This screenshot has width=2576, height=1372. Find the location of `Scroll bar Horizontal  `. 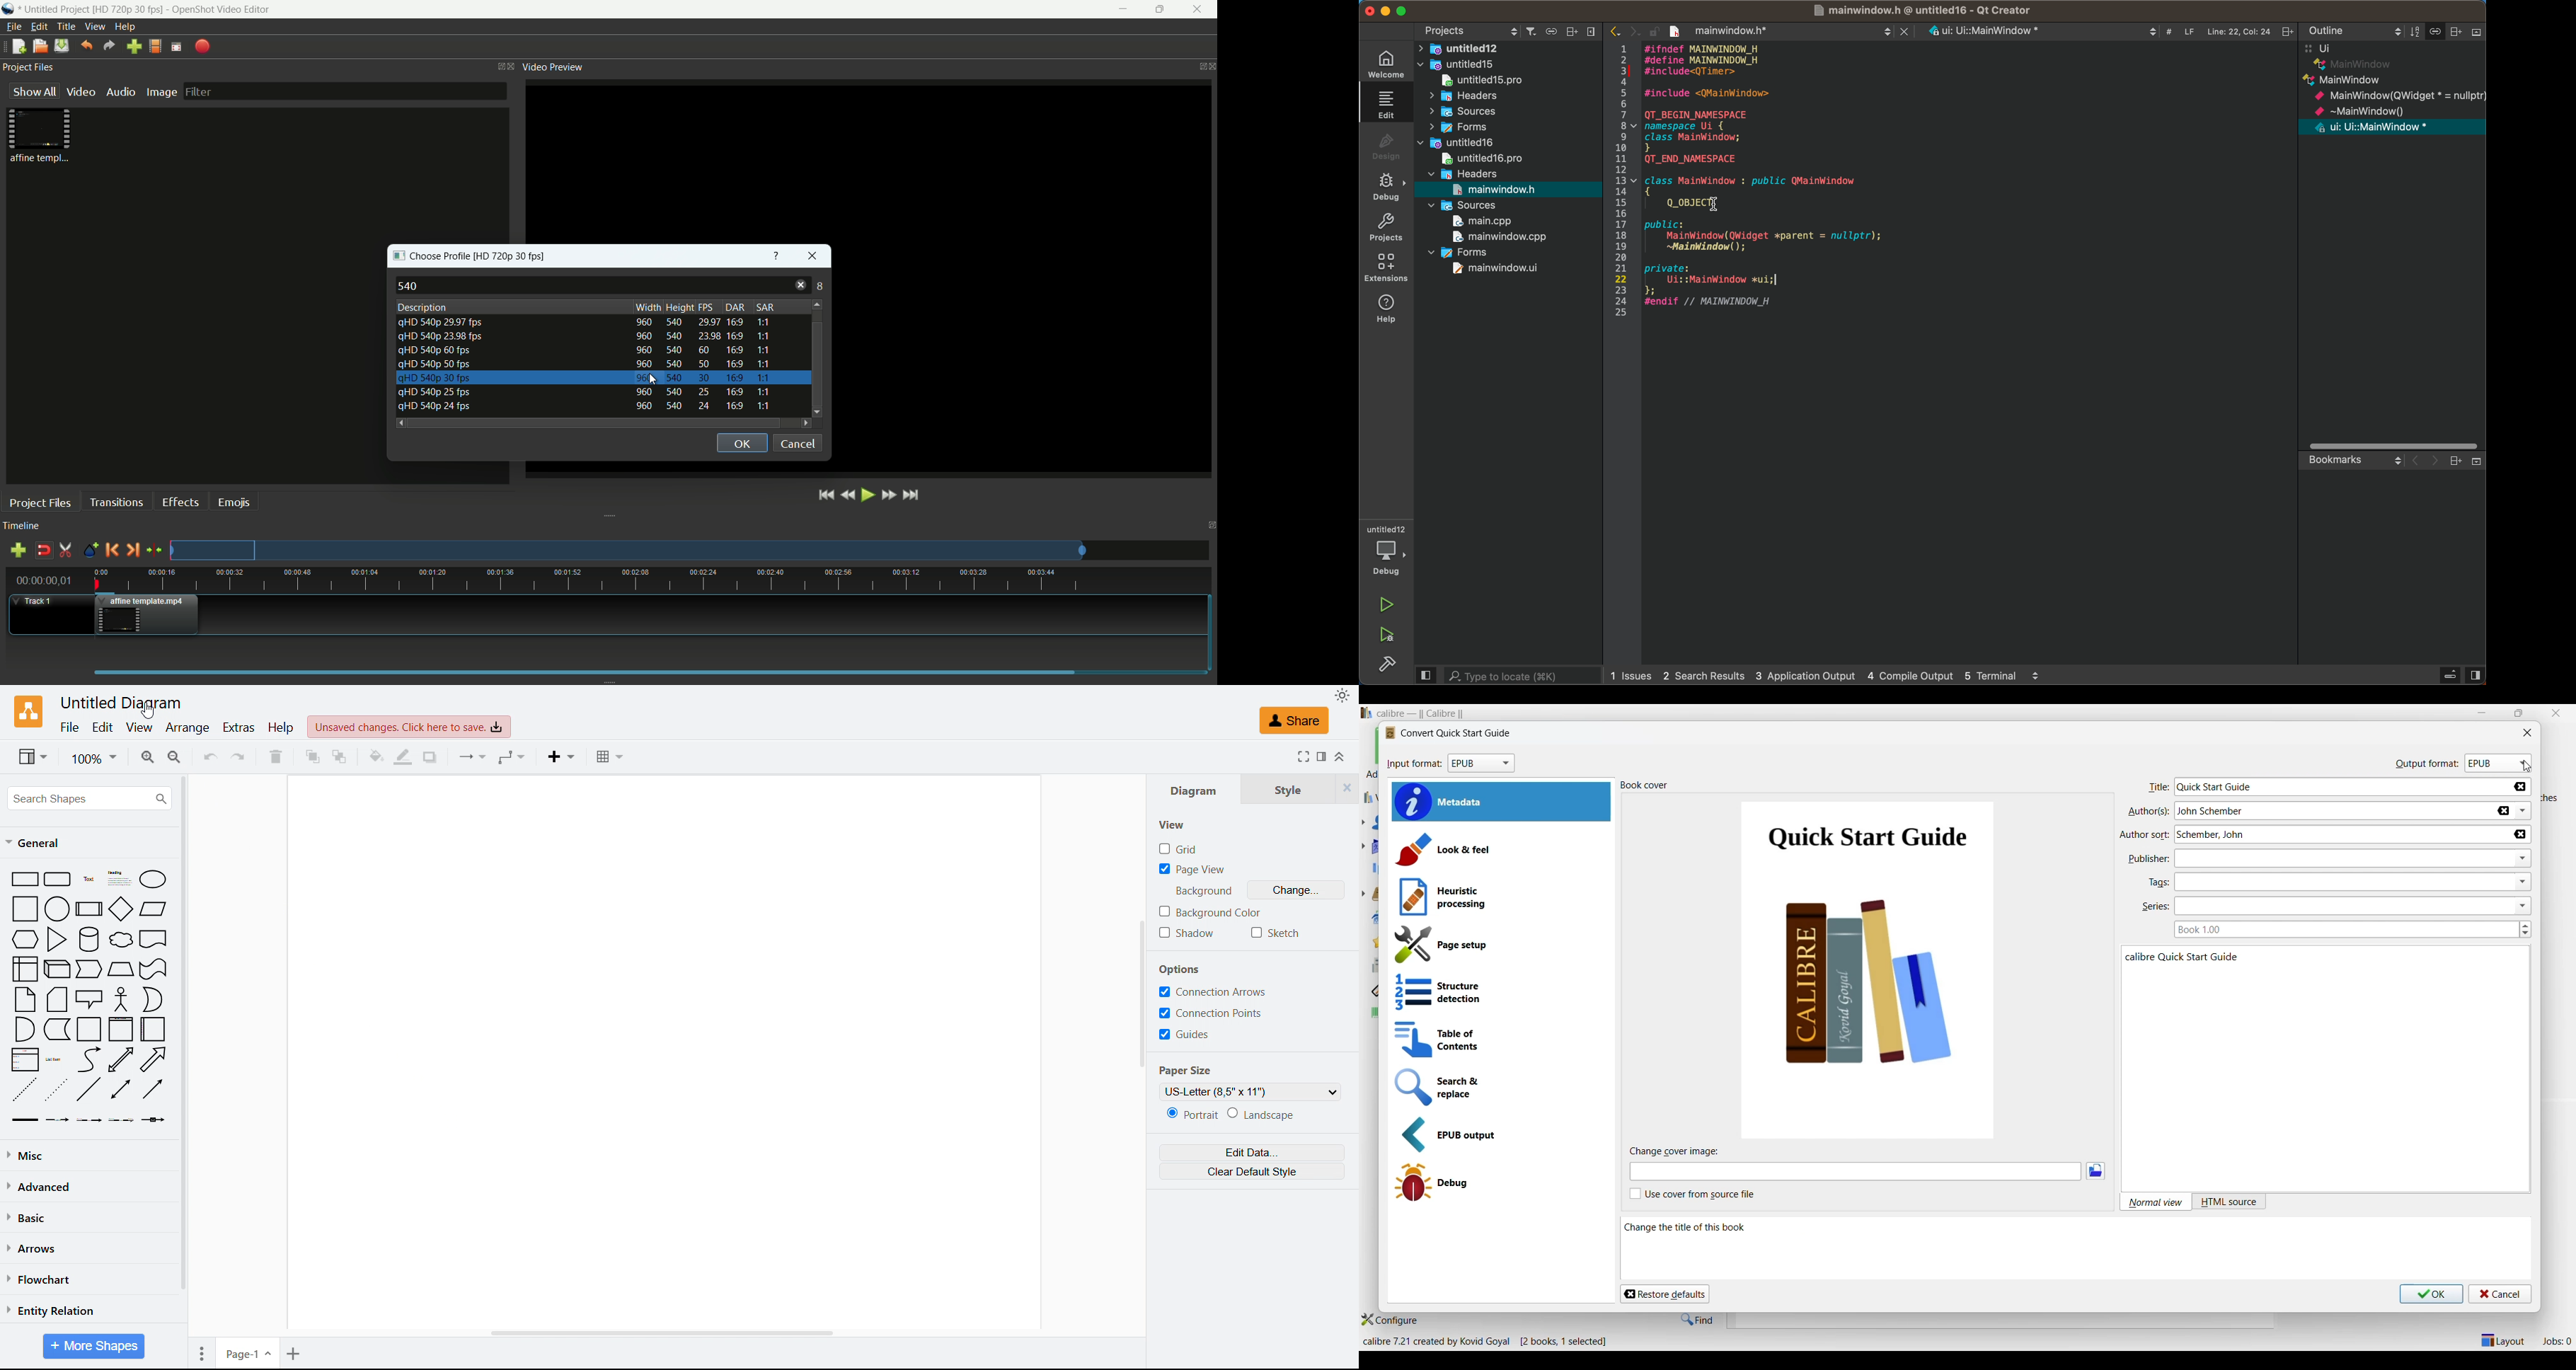

Scroll bar Horizontal   is located at coordinates (660, 1335).